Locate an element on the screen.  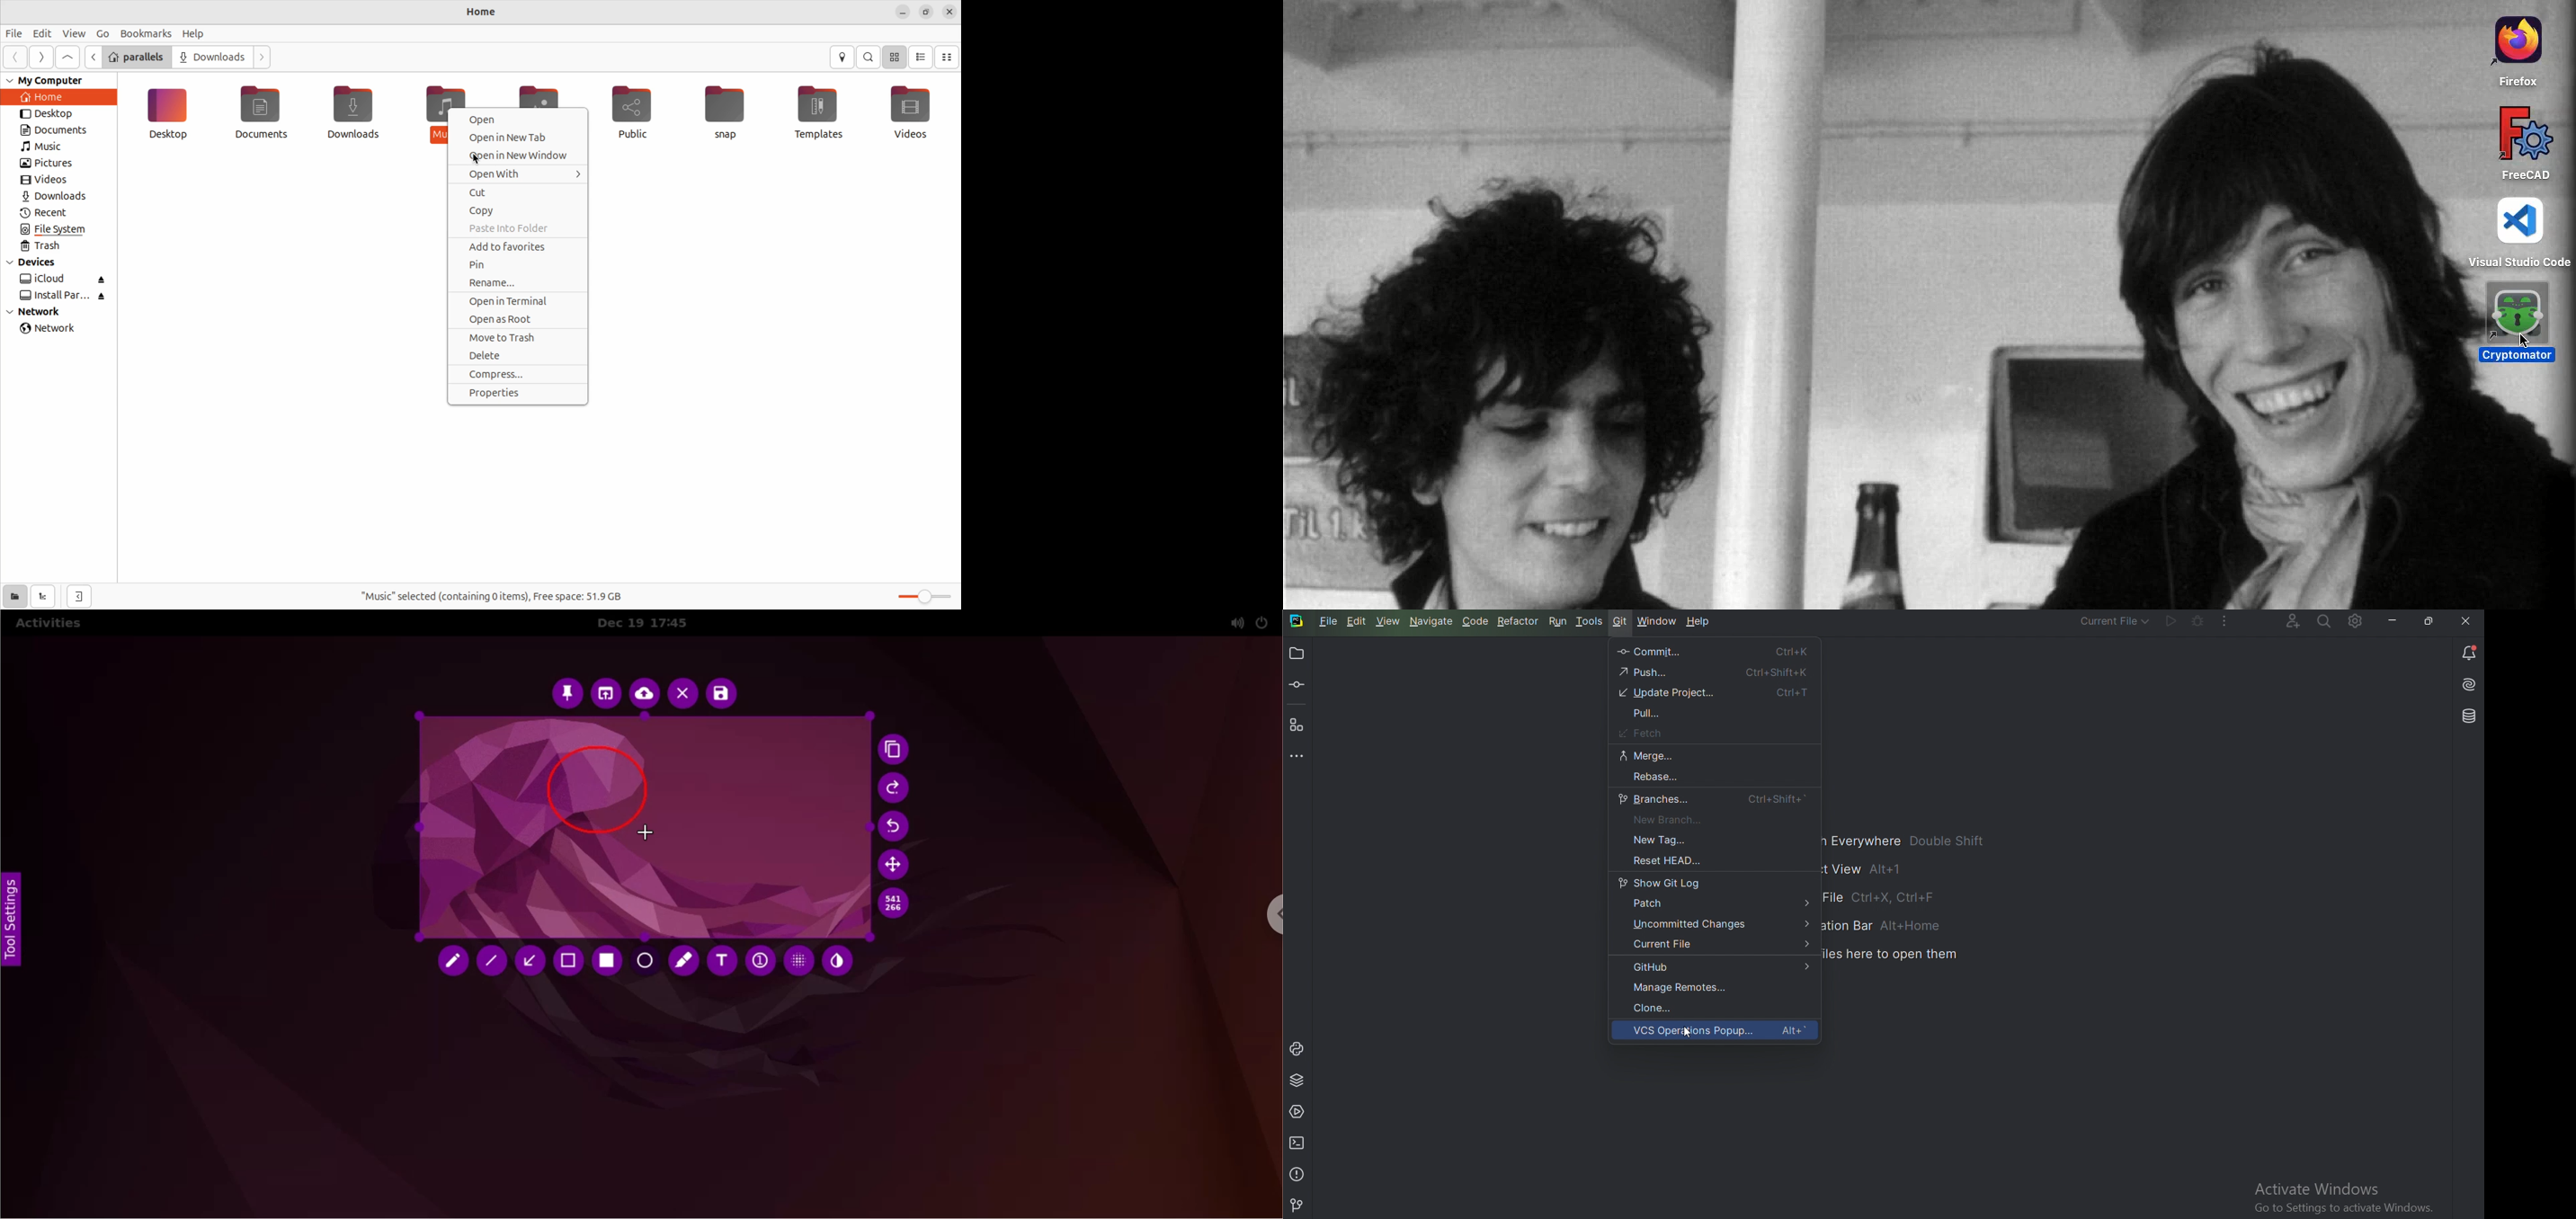
Python package is located at coordinates (1299, 1081).